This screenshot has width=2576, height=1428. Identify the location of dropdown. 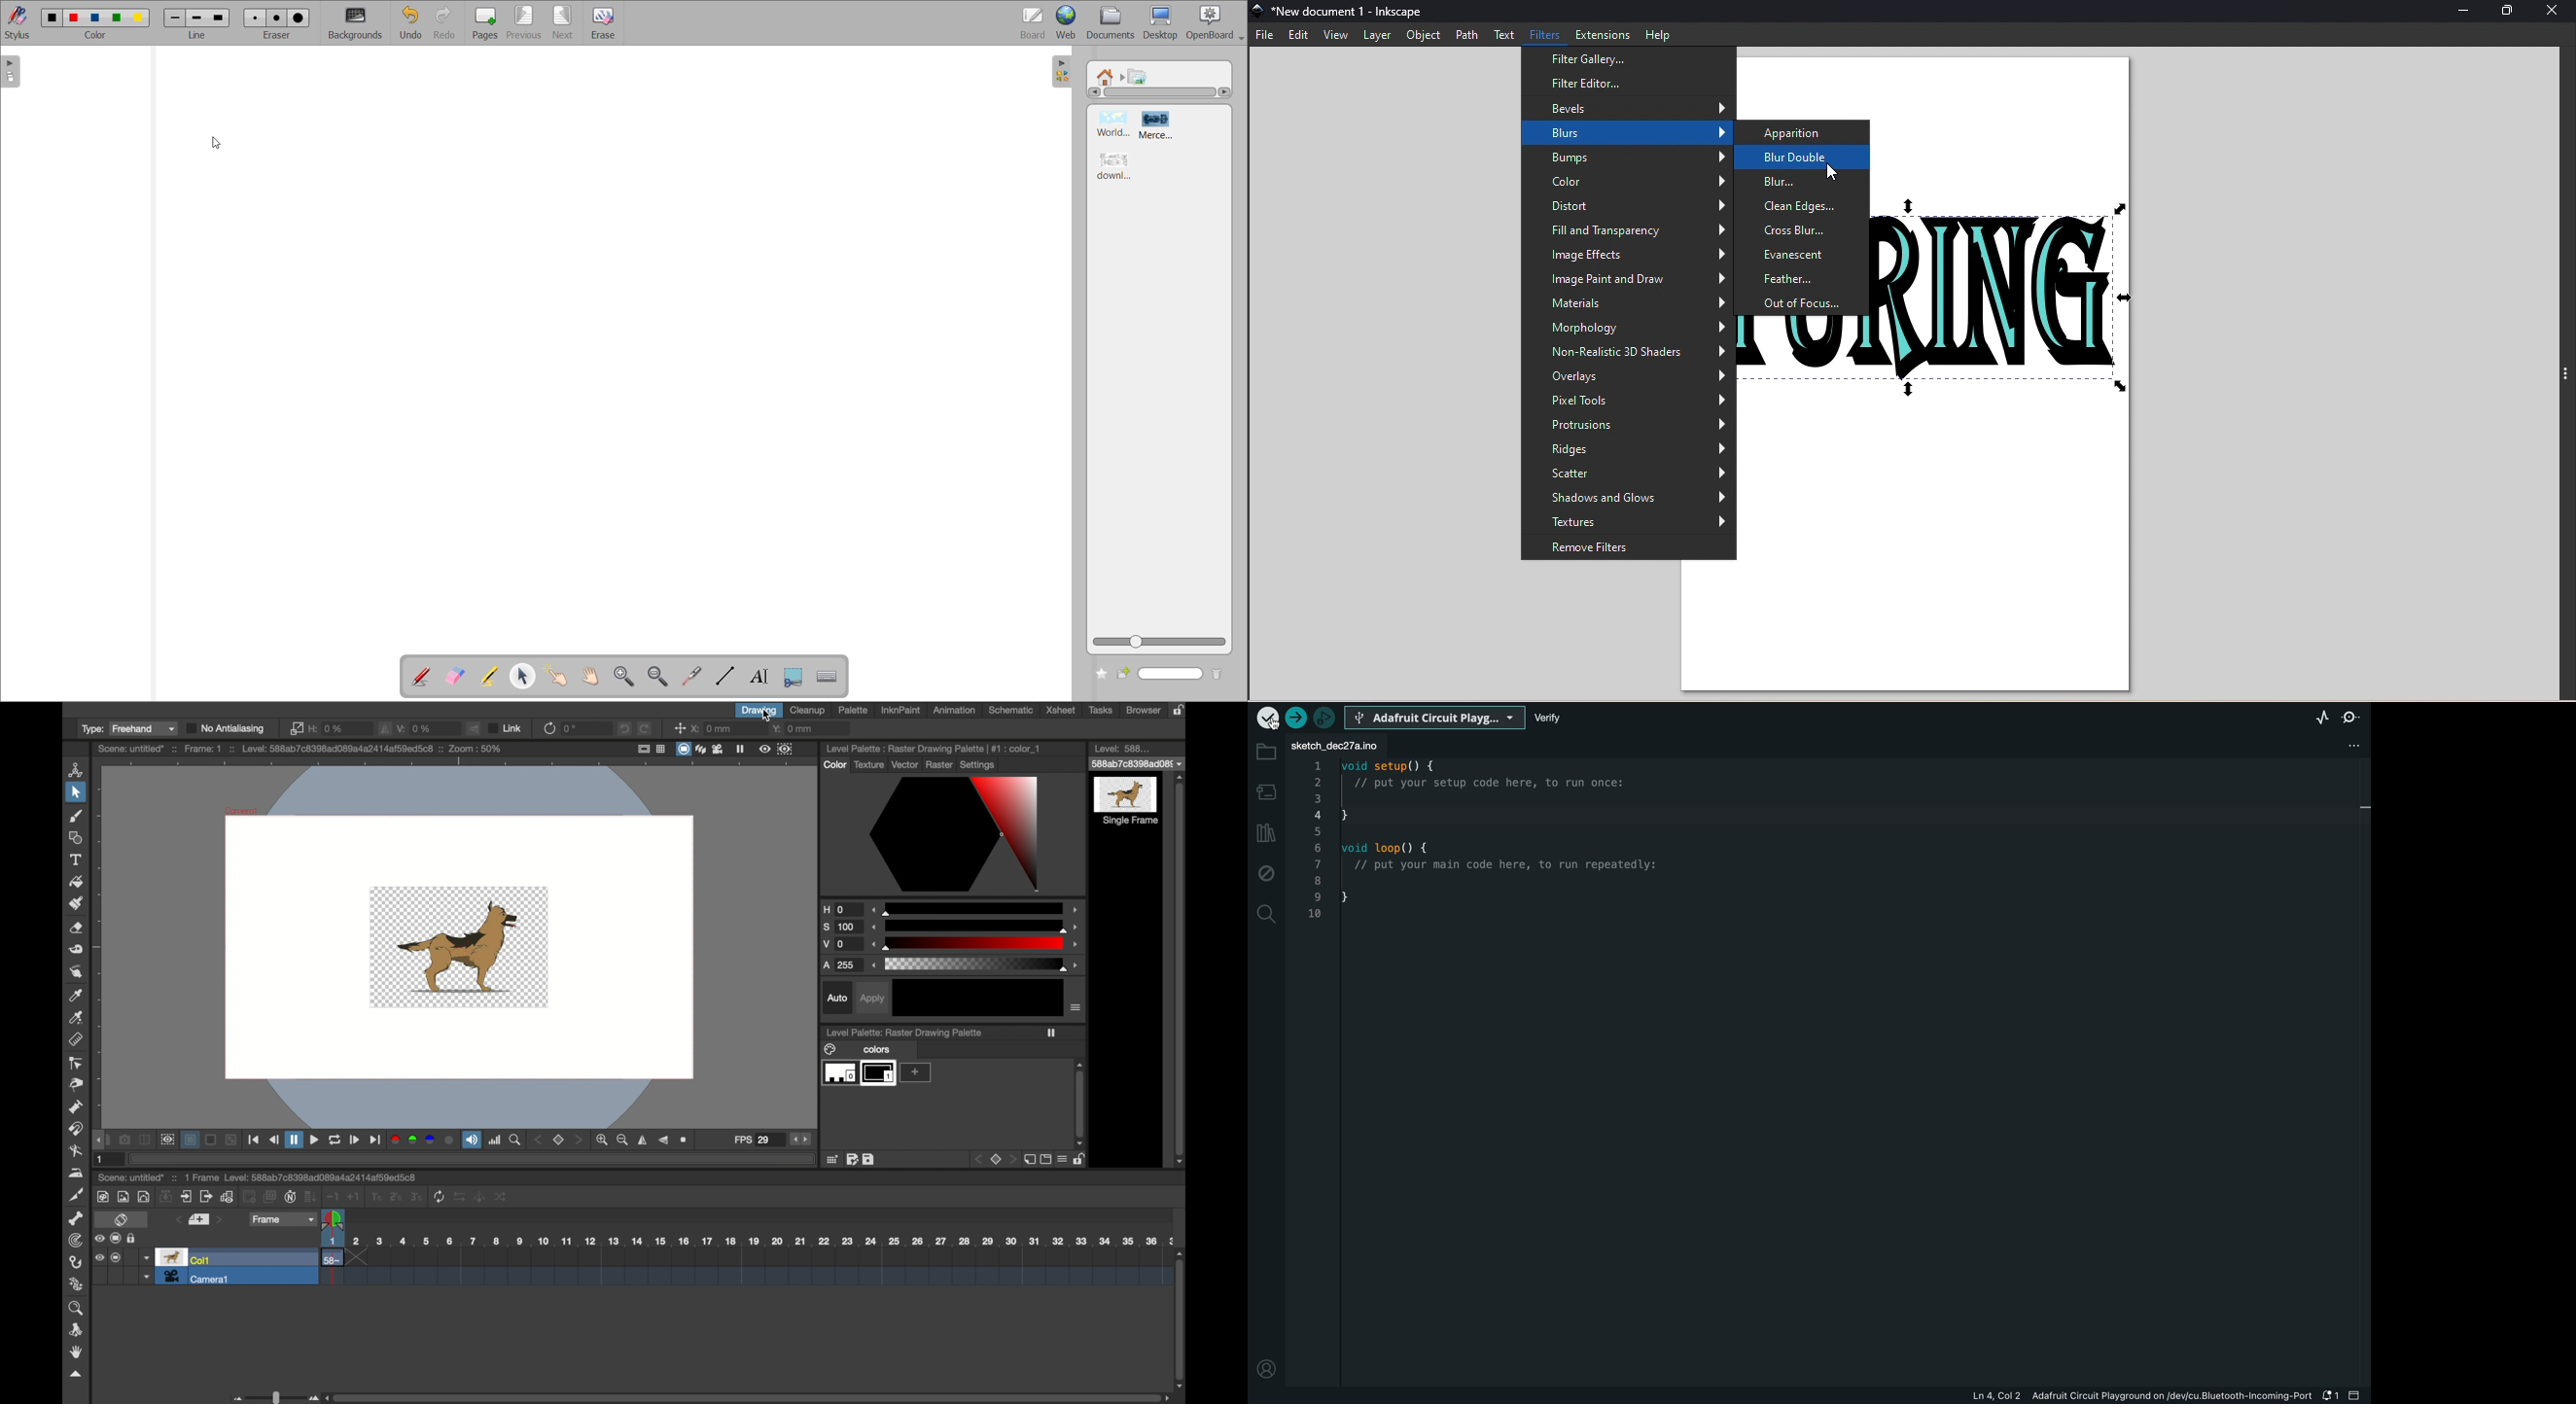
(1138, 764).